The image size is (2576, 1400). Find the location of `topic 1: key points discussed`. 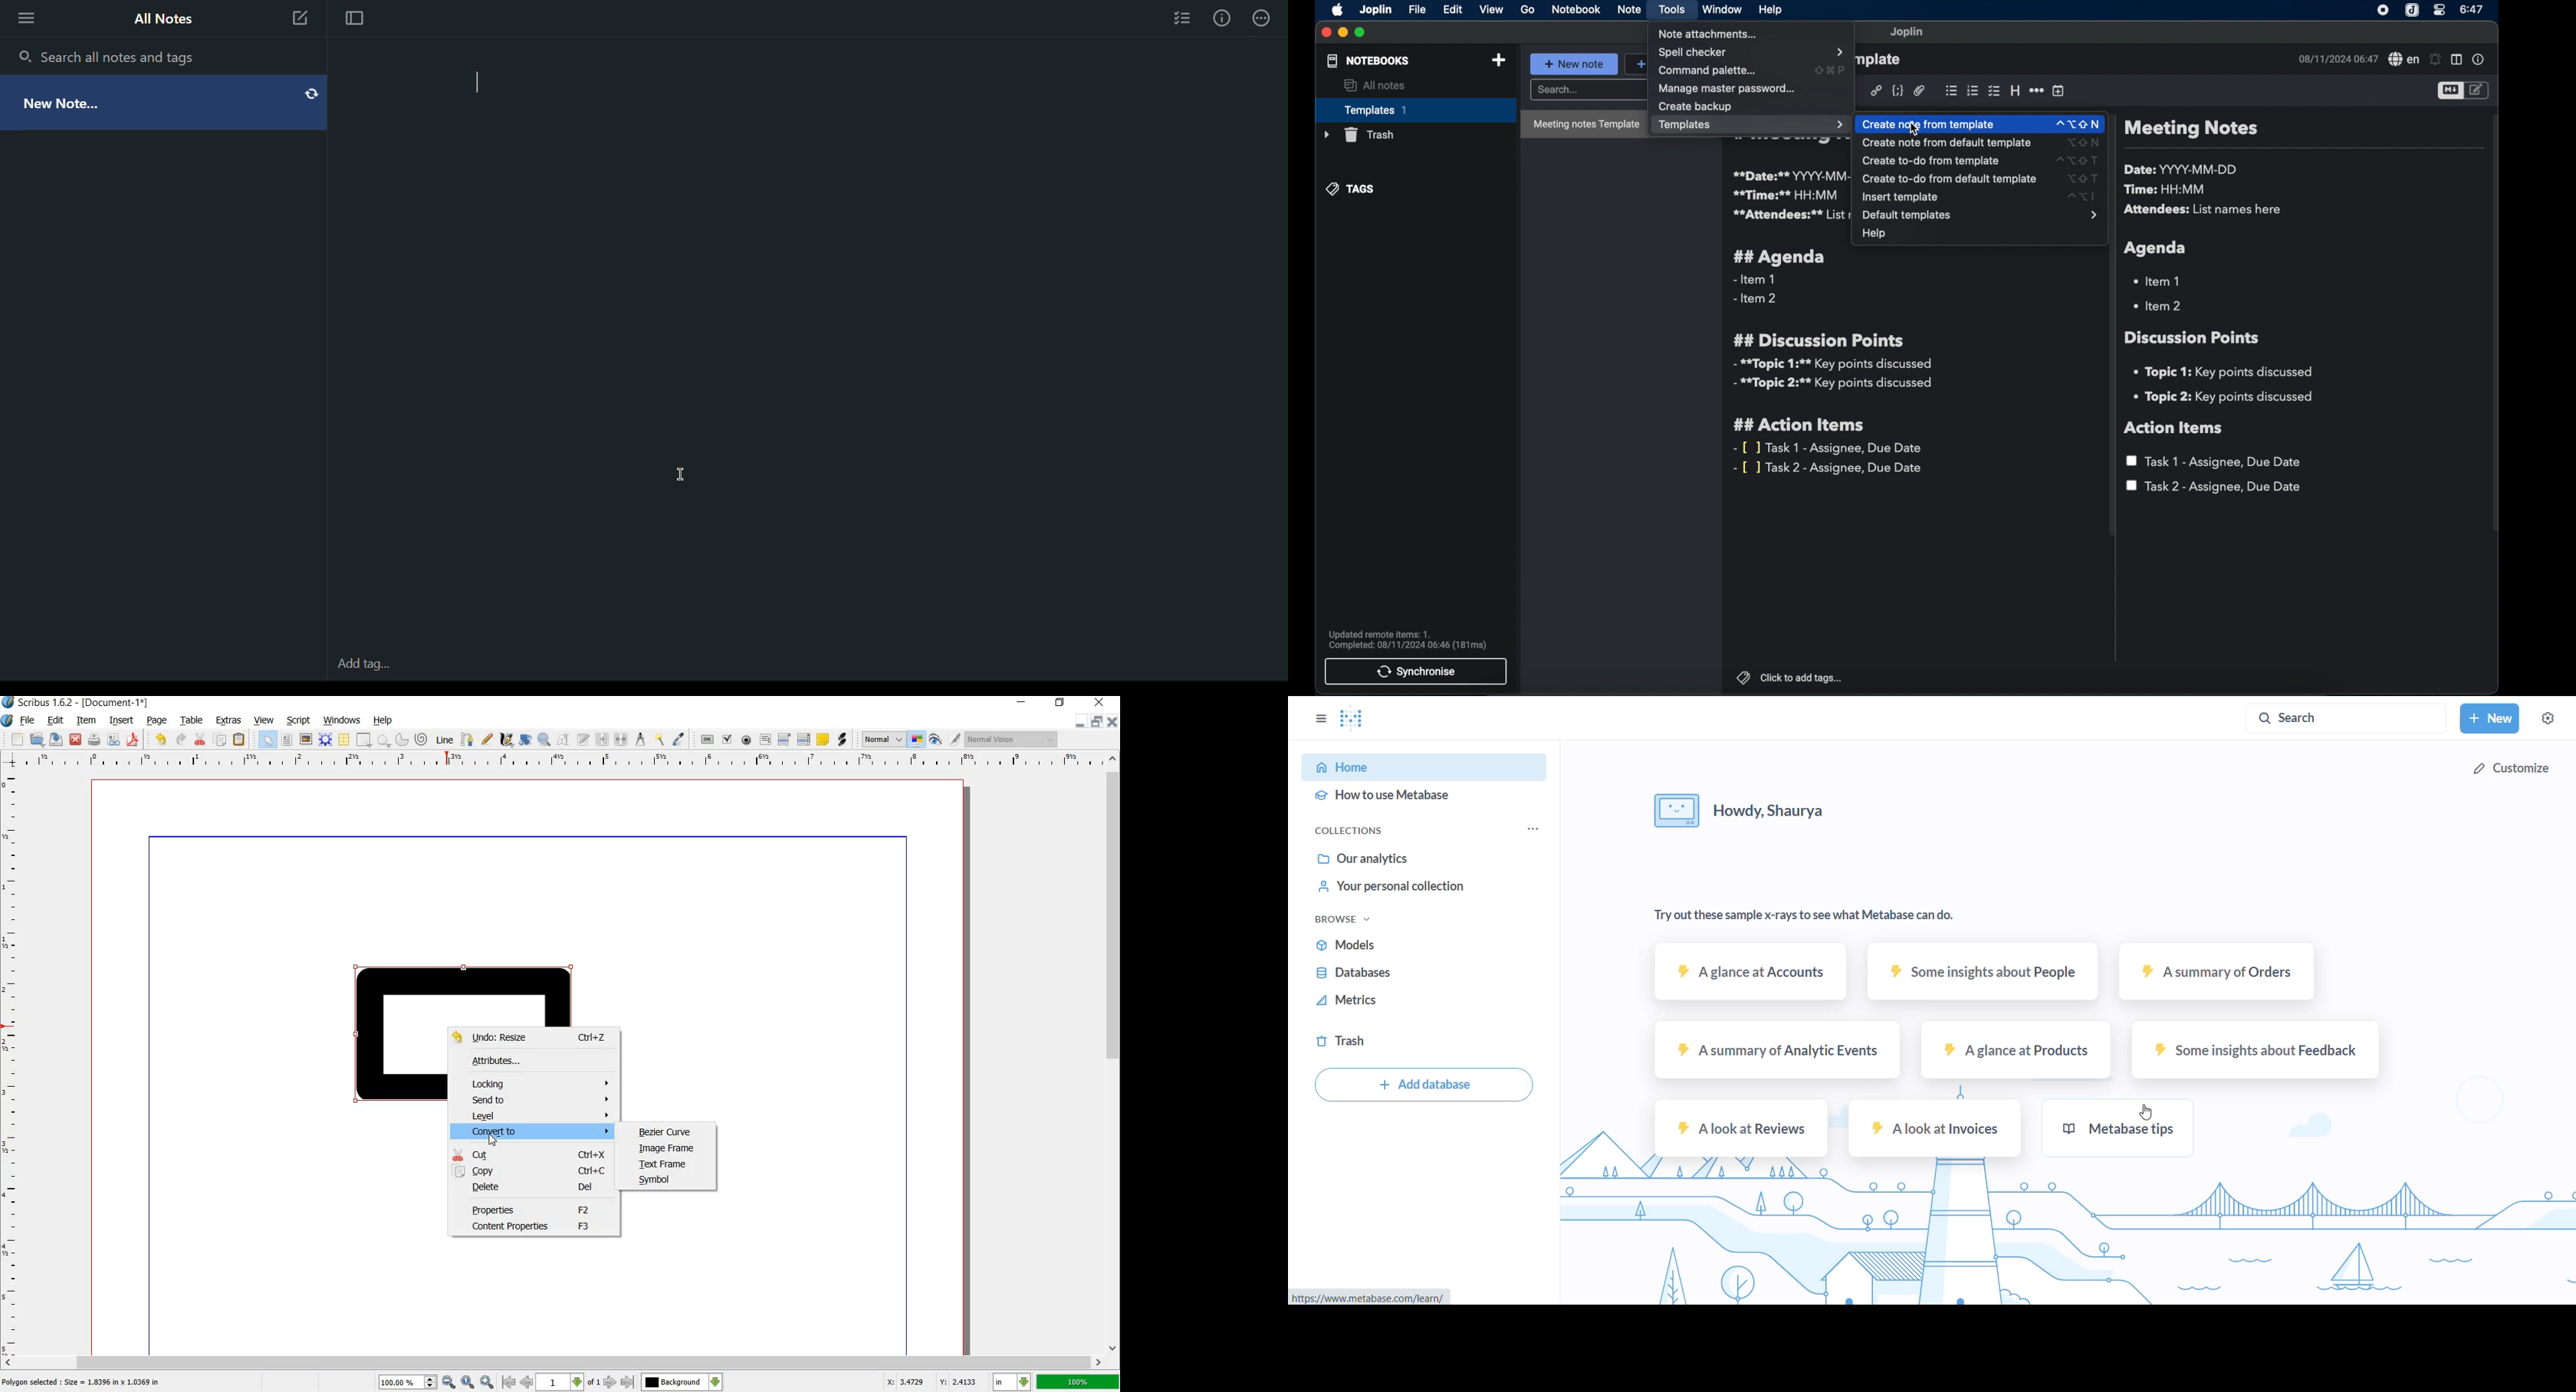

topic 1: key points discussed is located at coordinates (2228, 372).